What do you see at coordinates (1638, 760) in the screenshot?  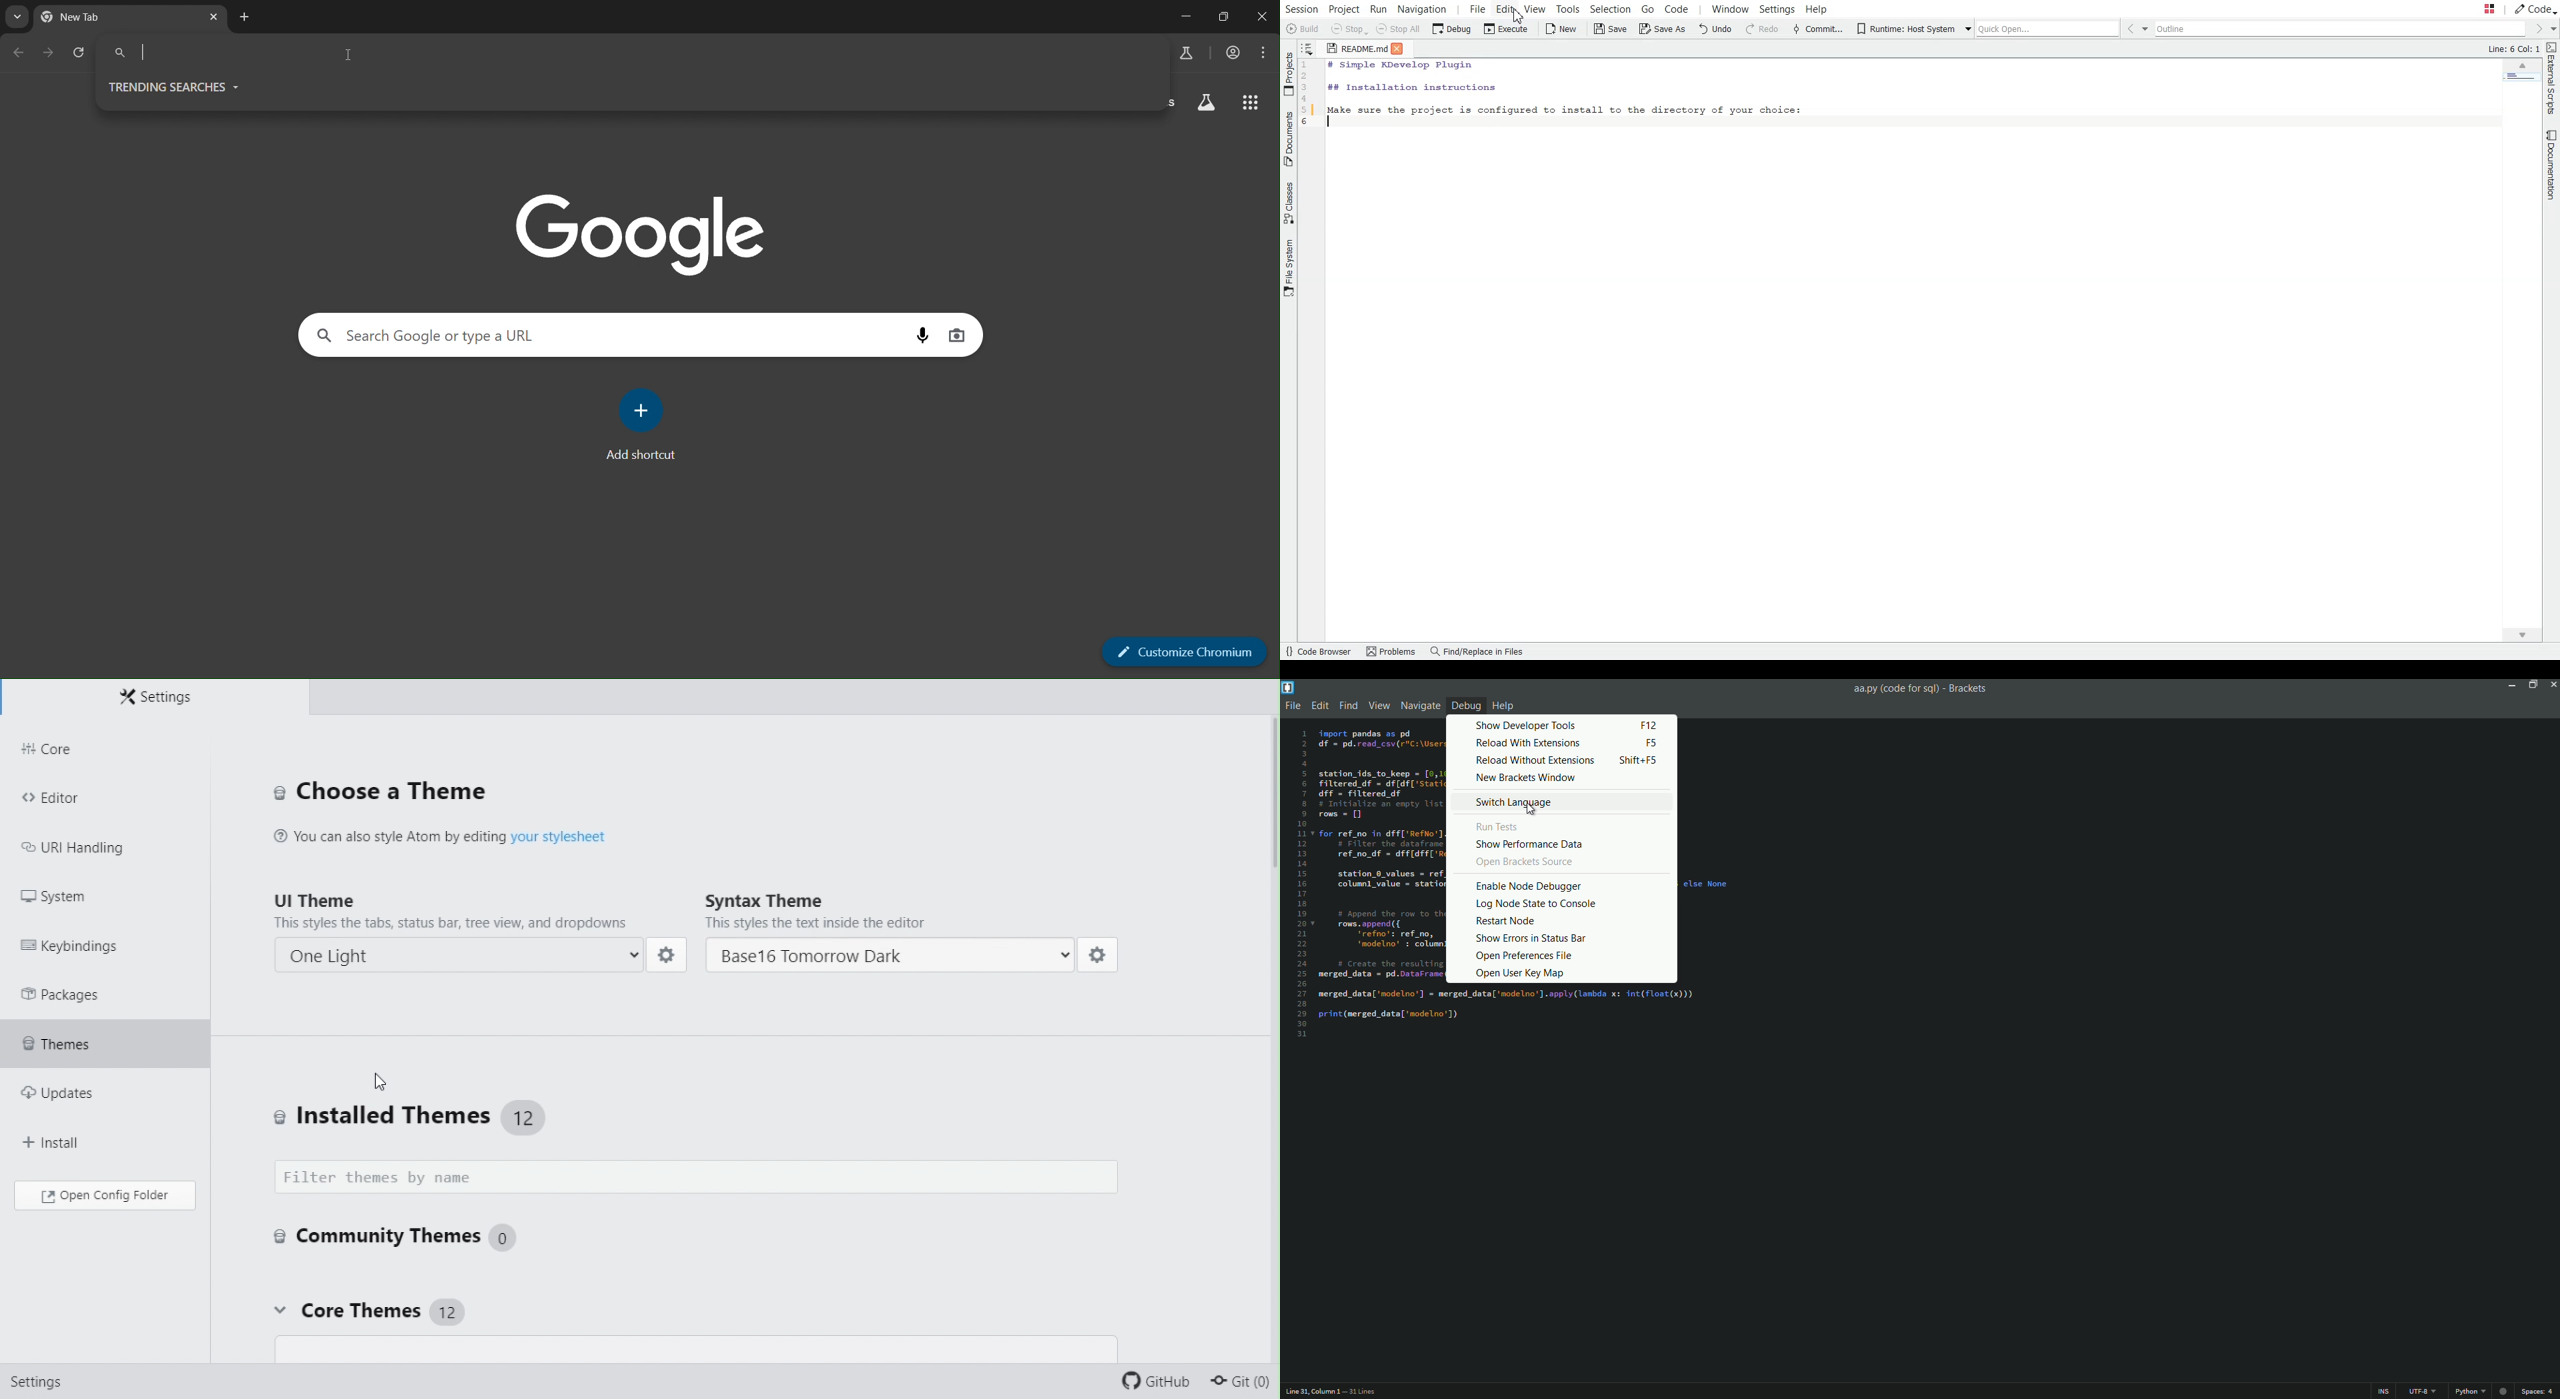 I see `keyboard shortcut` at bounding box center [1638, 760].